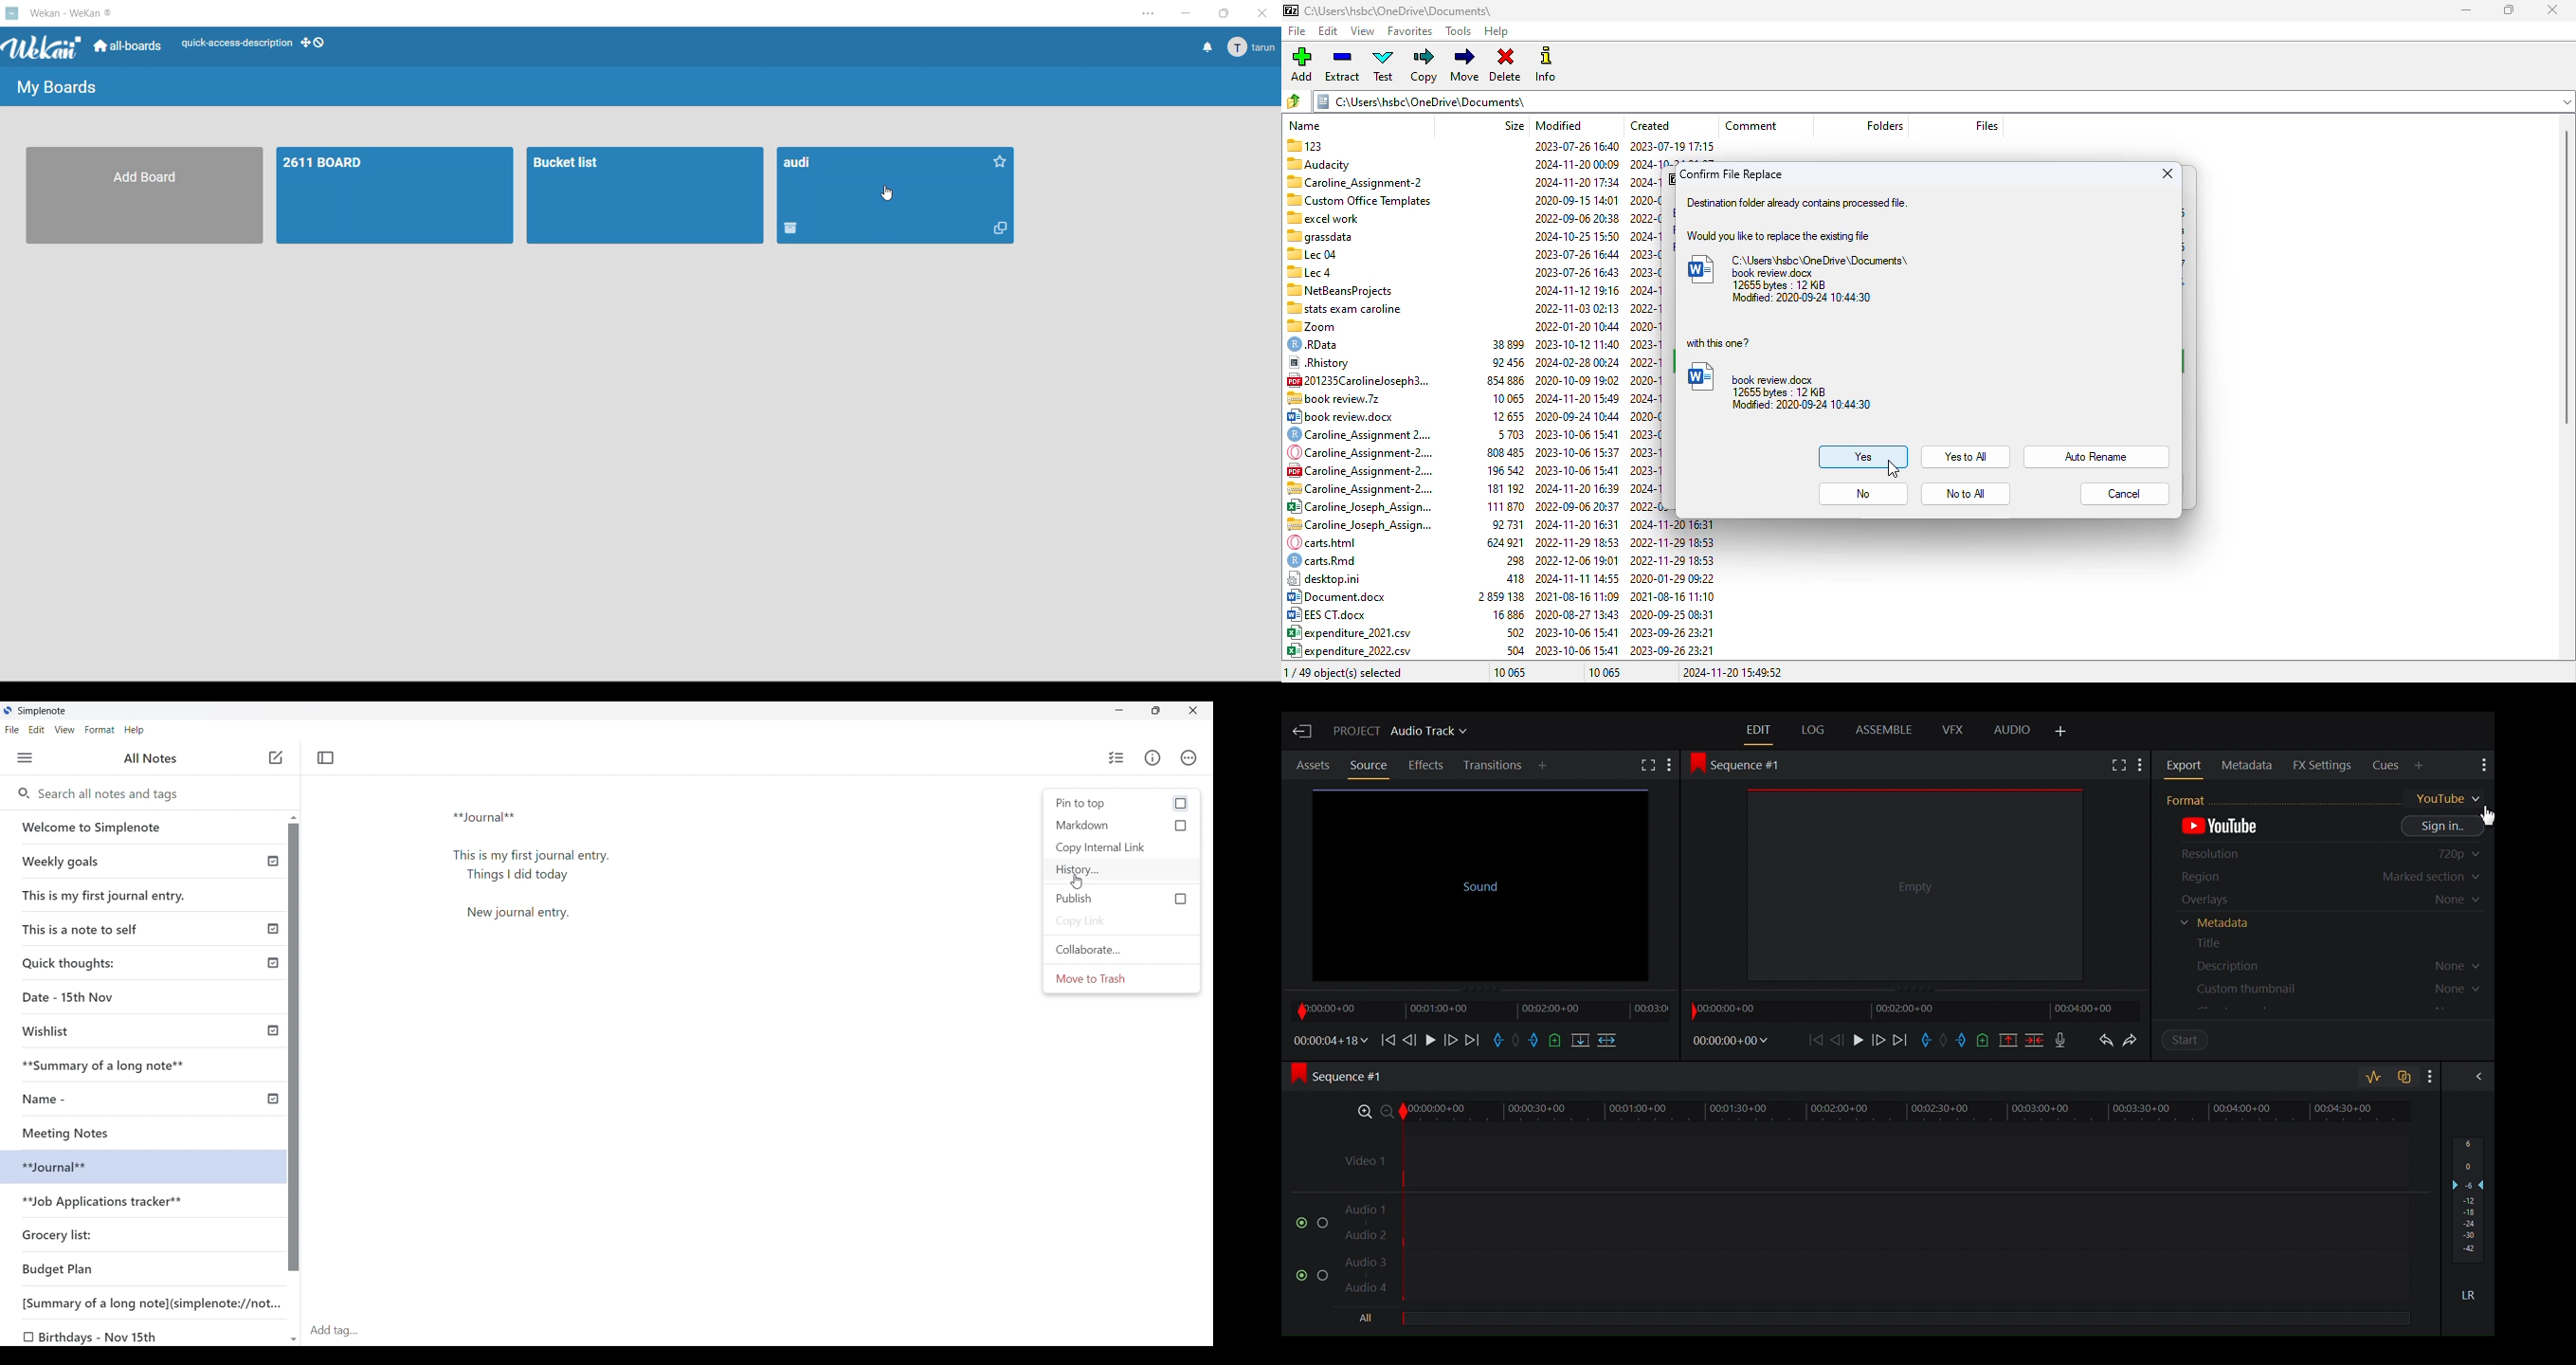 This screenshot has width=2576, height=1372. What do you see at coordinates (312, 43) in the screenshot?
I see `show desktop drag handles` at bounding box center [312, 43].